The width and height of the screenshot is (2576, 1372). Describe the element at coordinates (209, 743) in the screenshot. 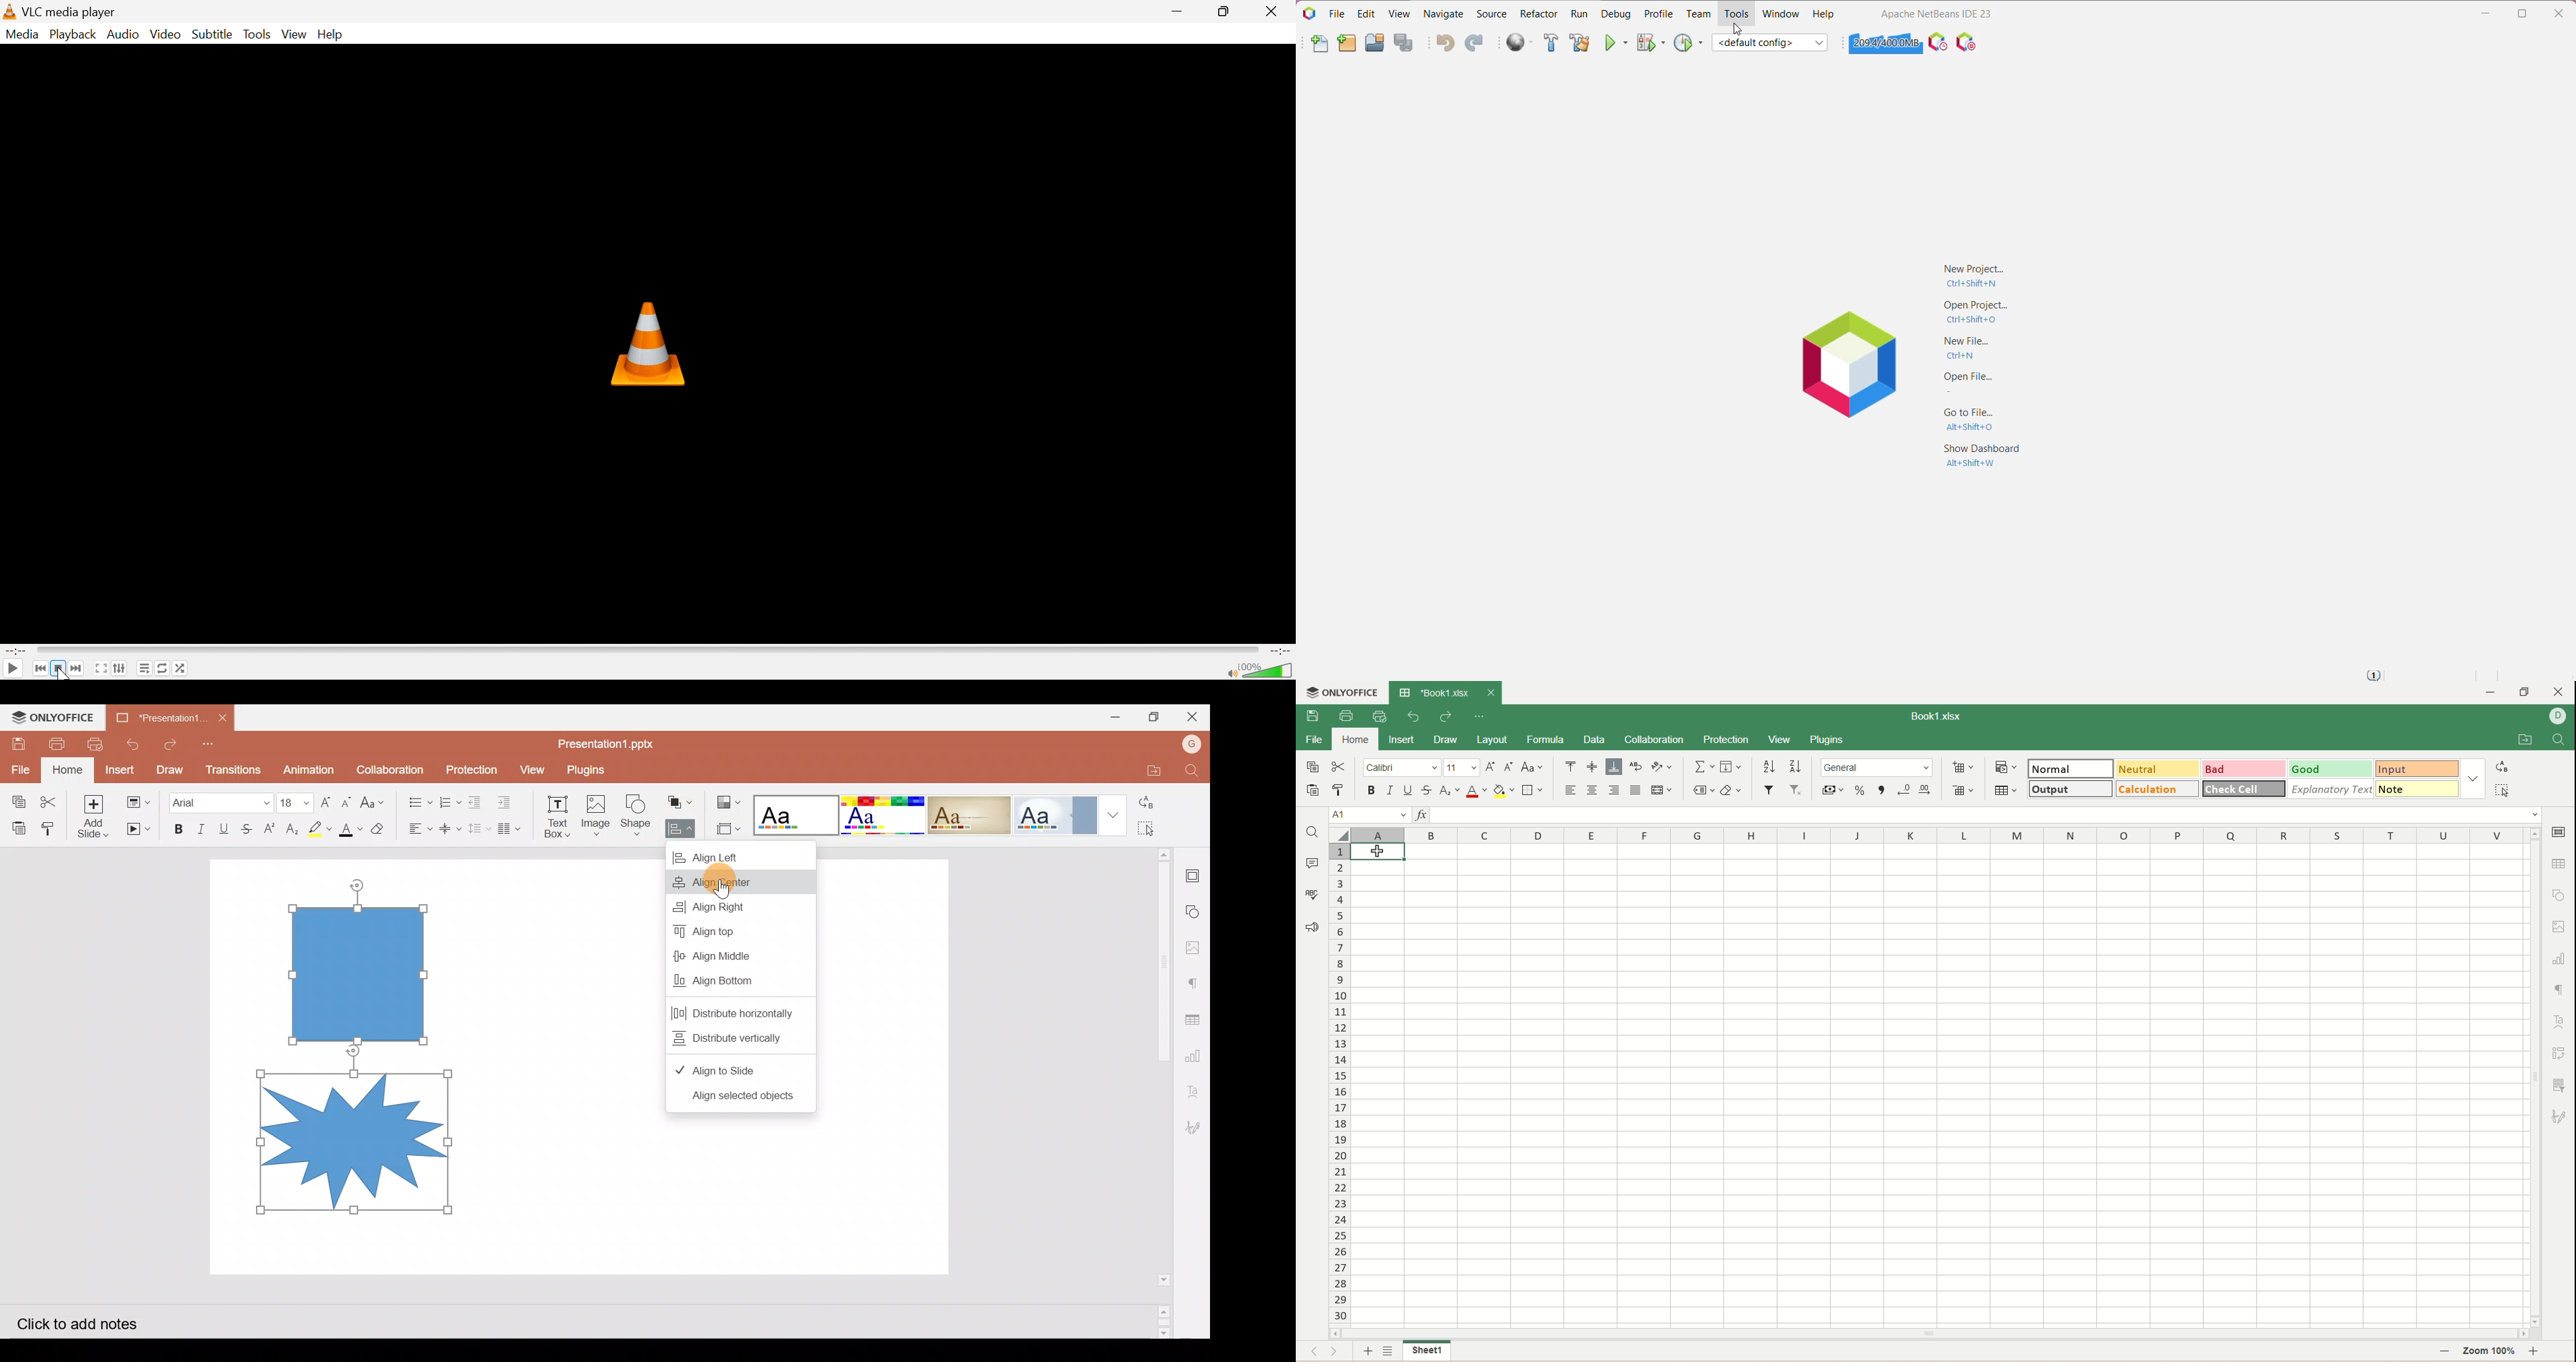

I see `Customize quick access toolbar` at that location.